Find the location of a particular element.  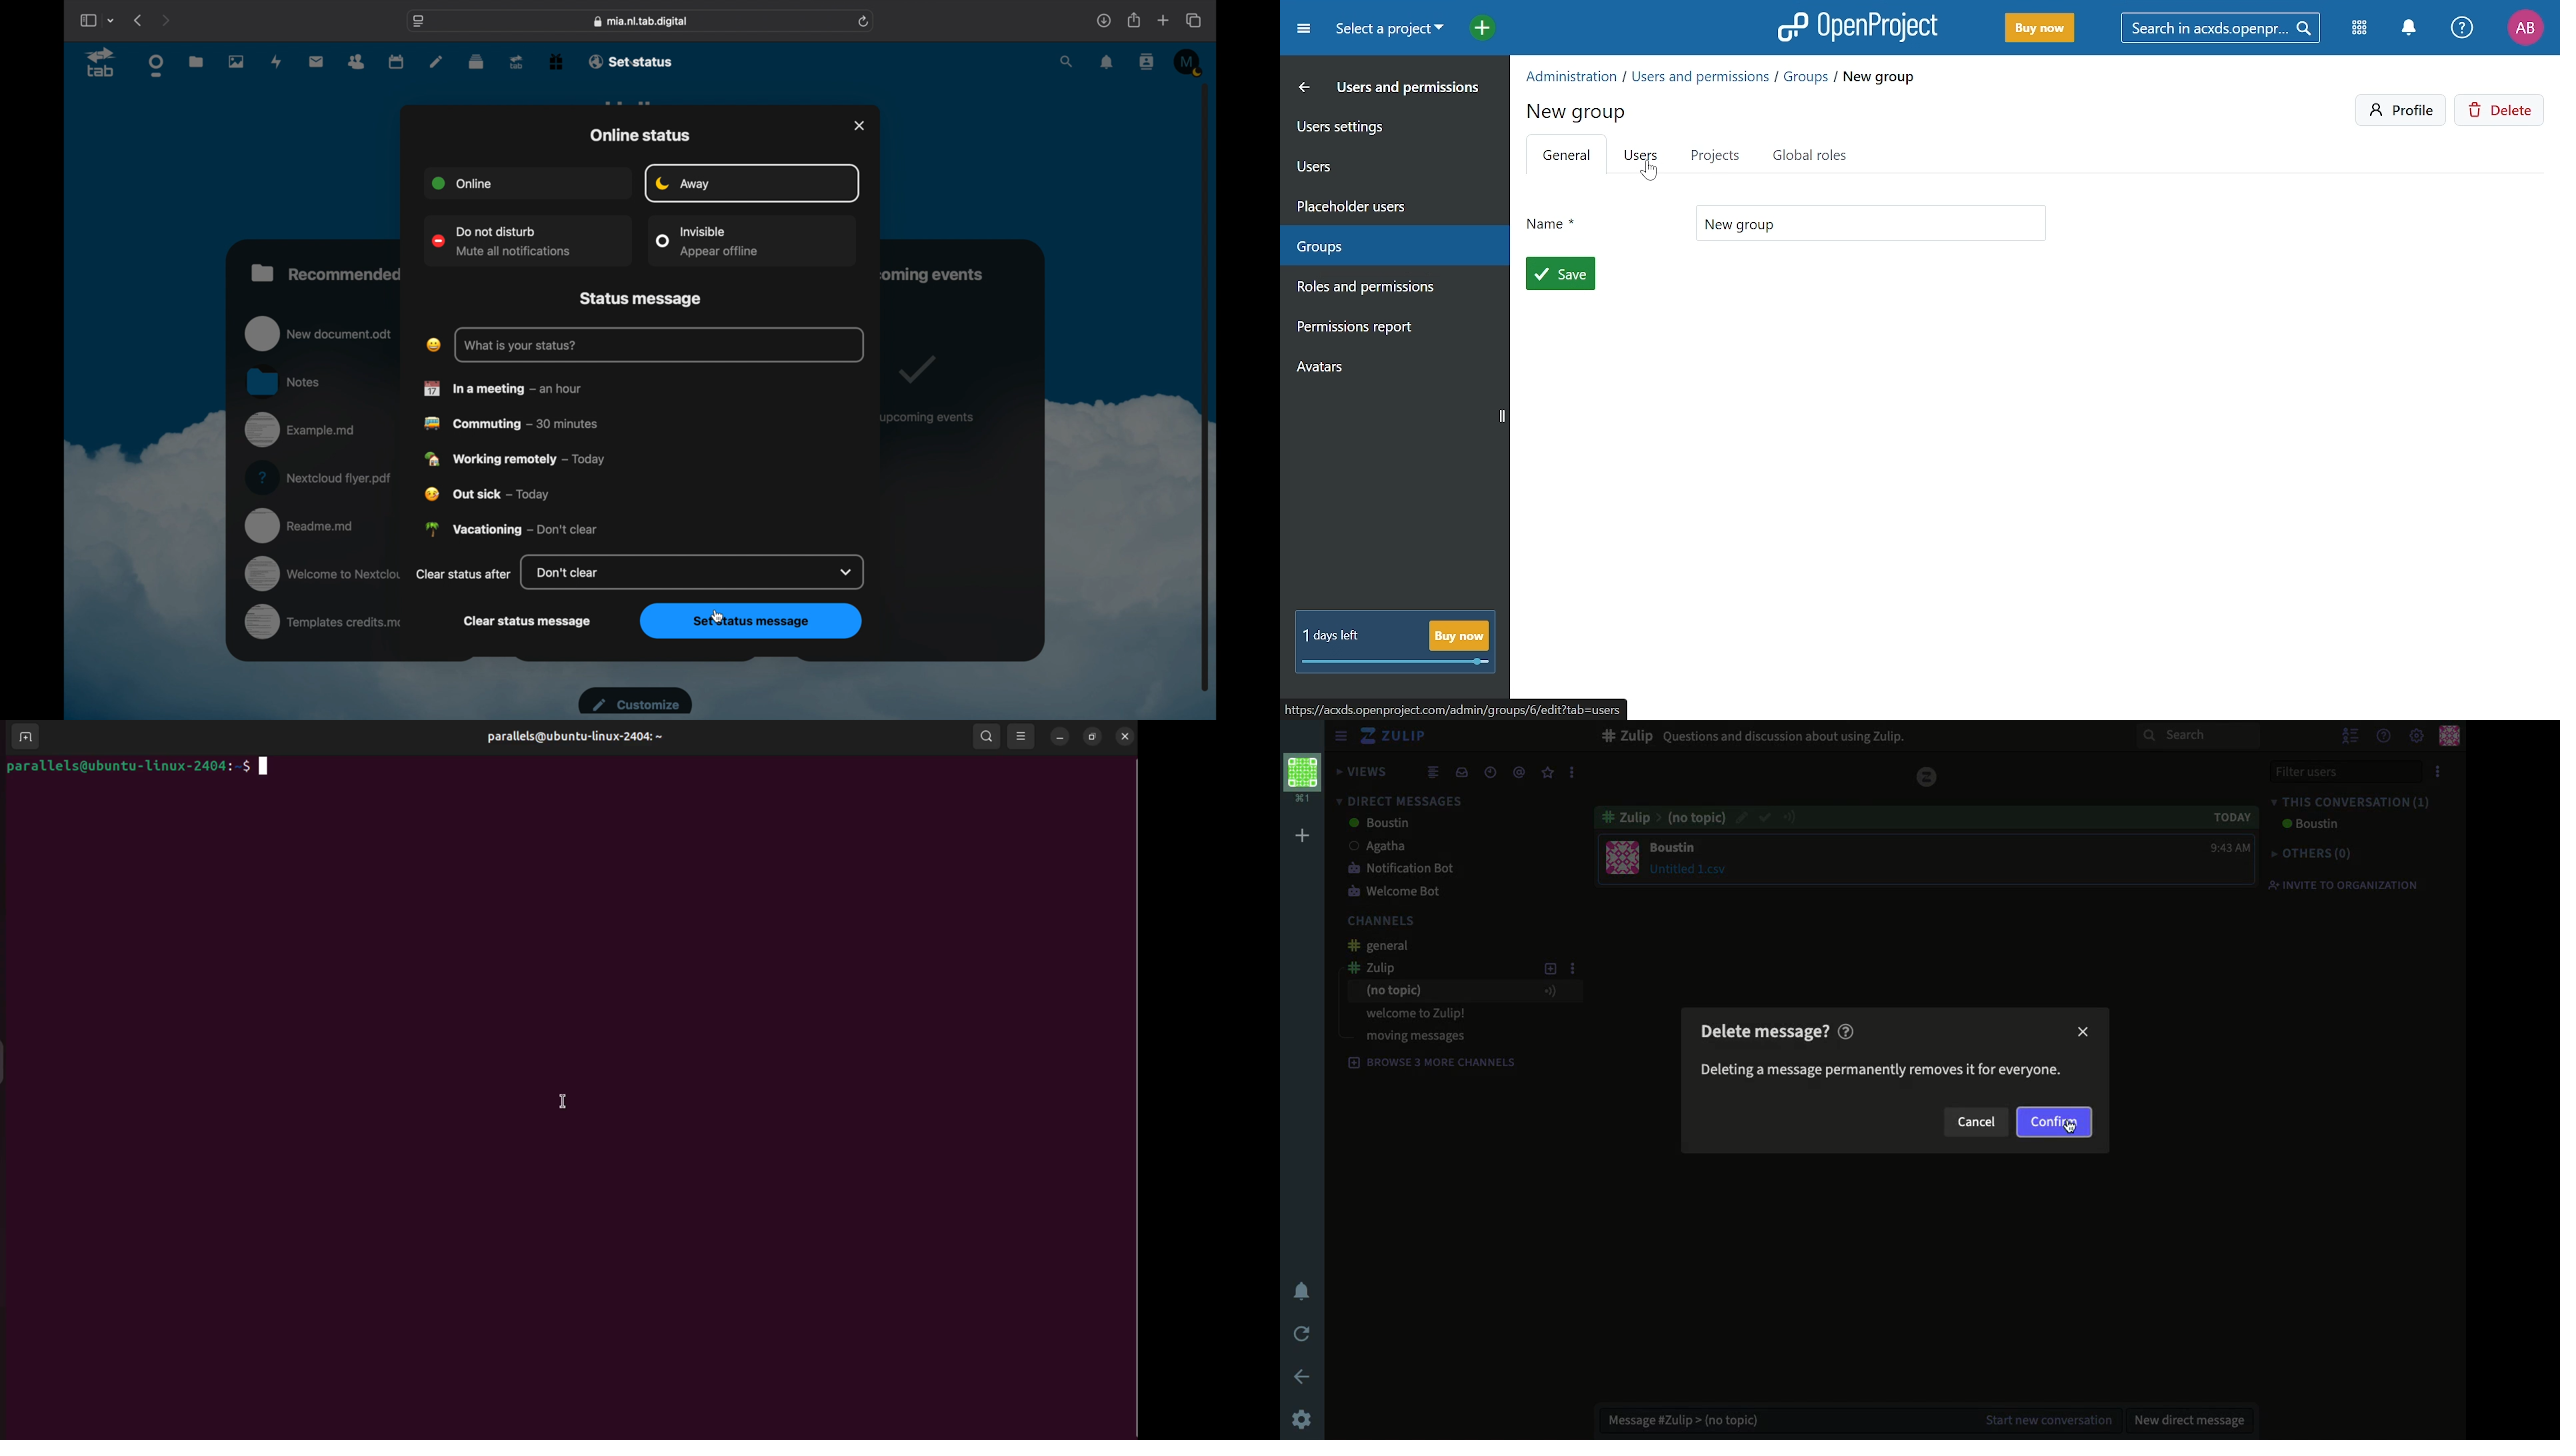

cursor is located at coordinates (1649, 175).